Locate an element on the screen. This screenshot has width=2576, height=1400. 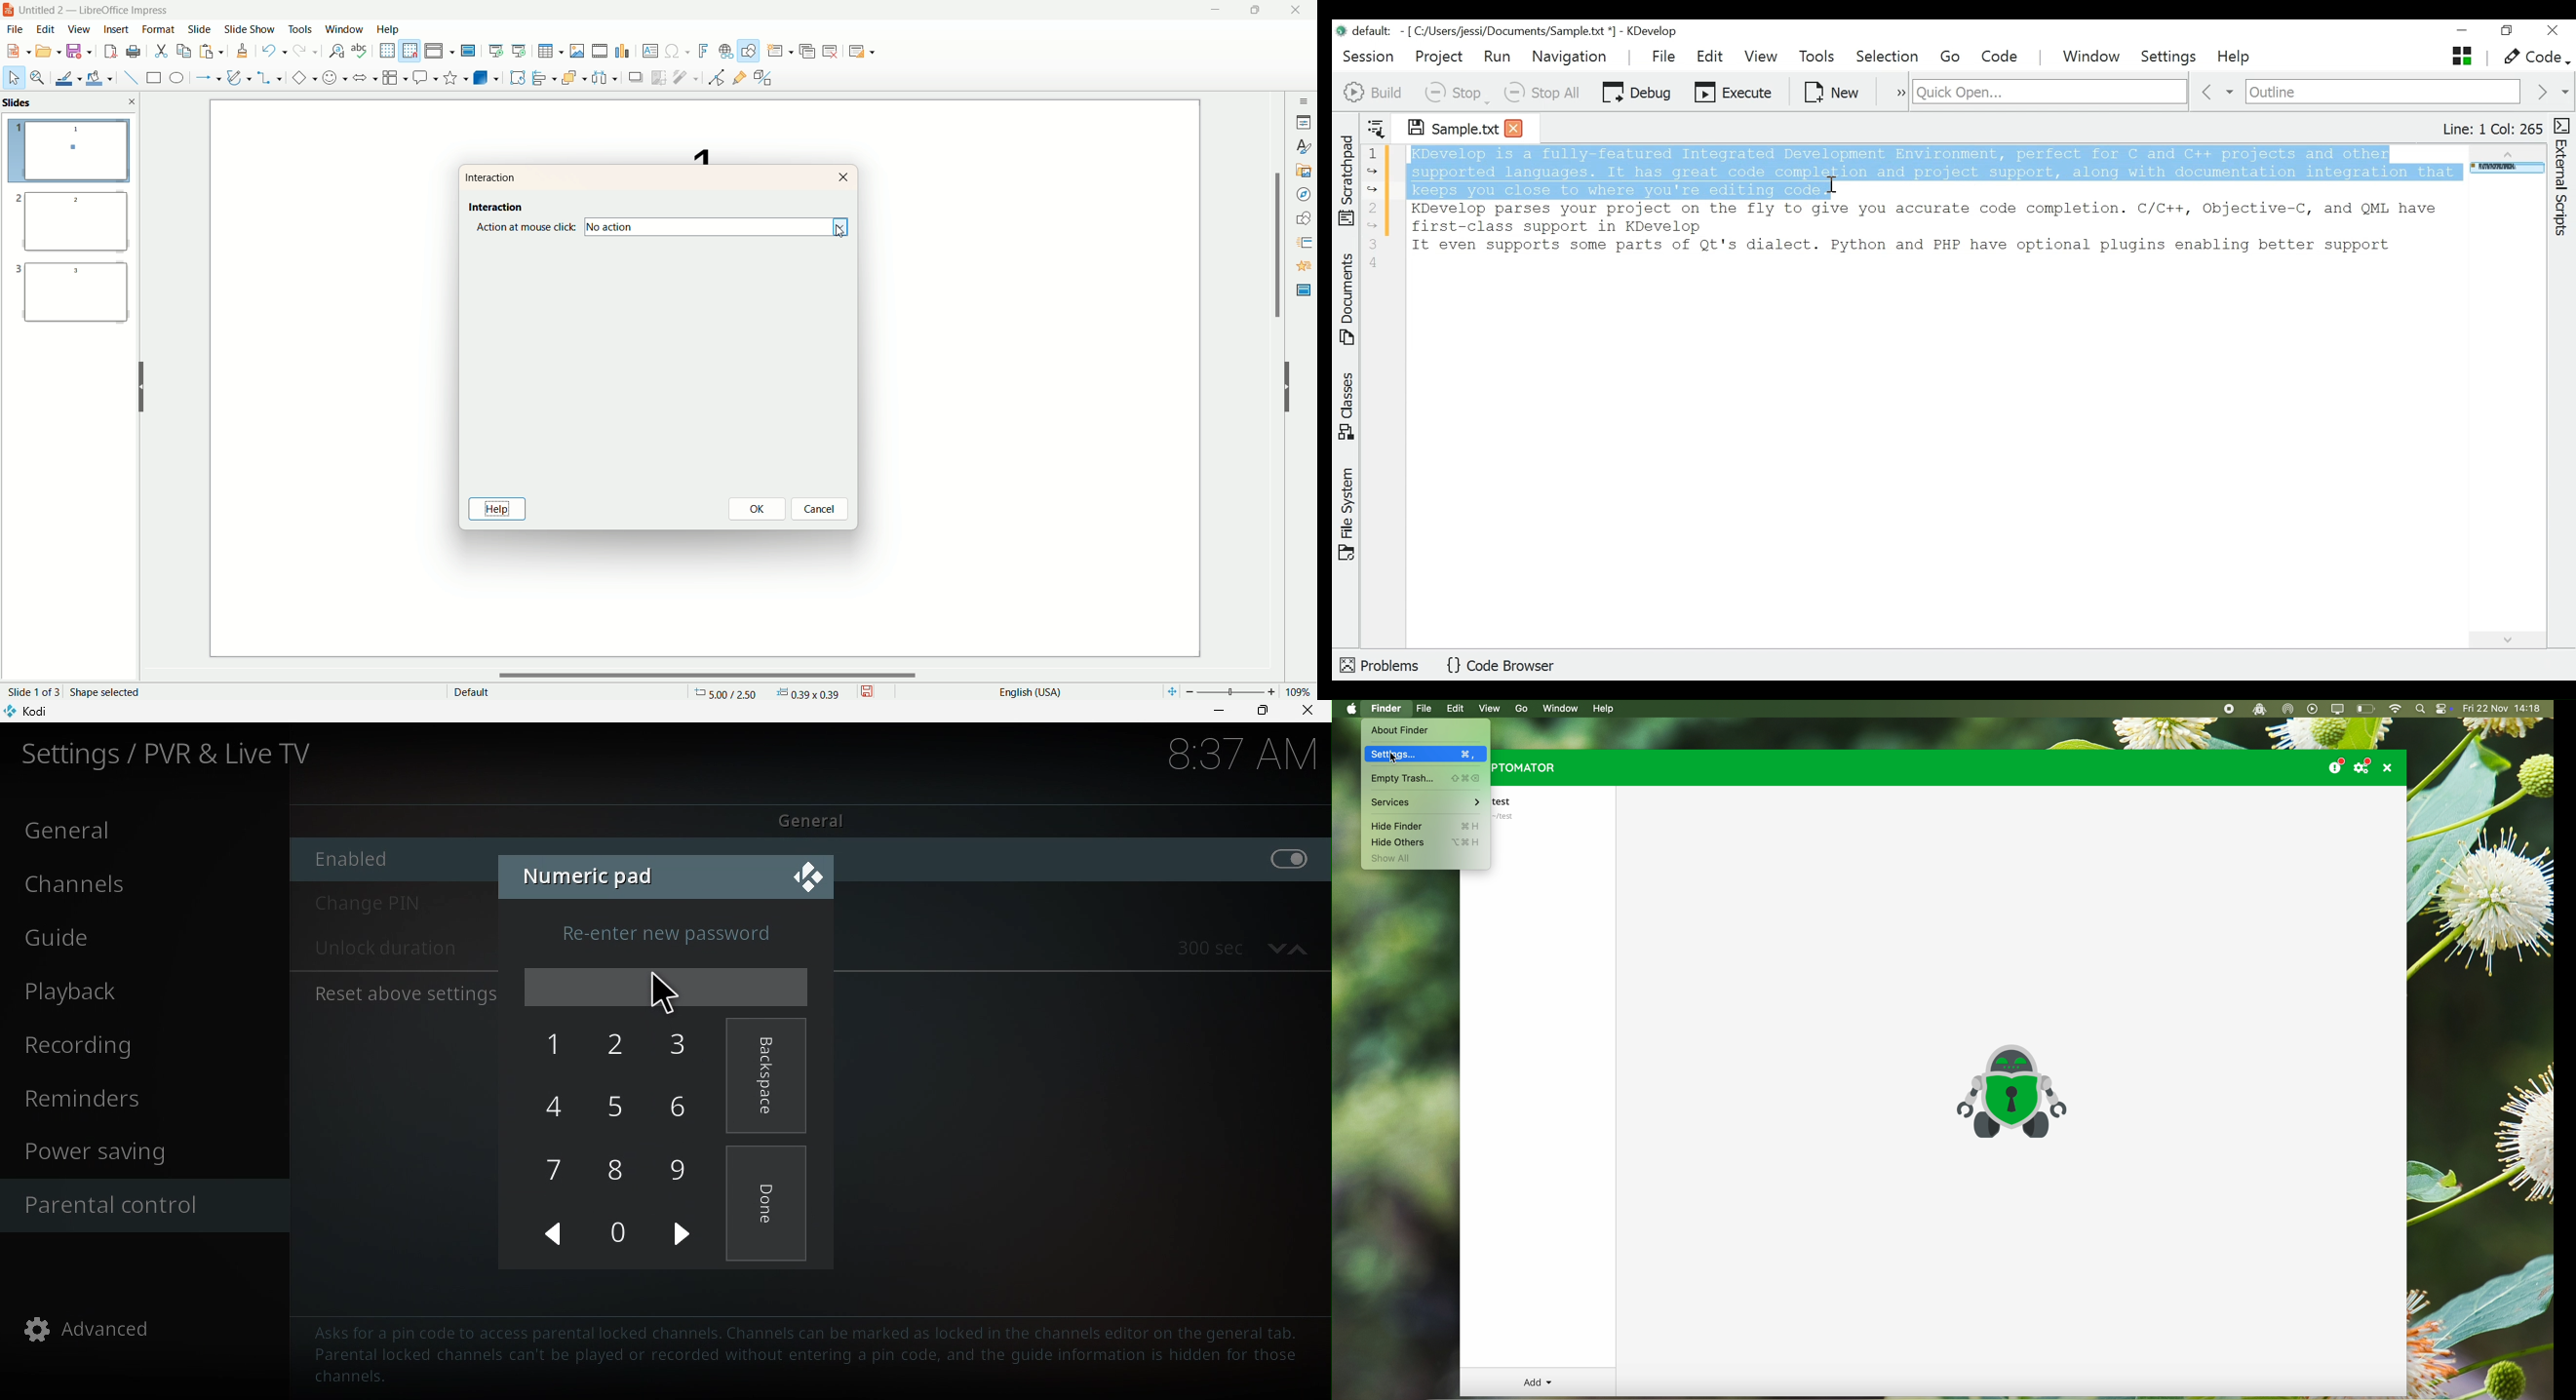
arrange is located at coordinates (570, 76).